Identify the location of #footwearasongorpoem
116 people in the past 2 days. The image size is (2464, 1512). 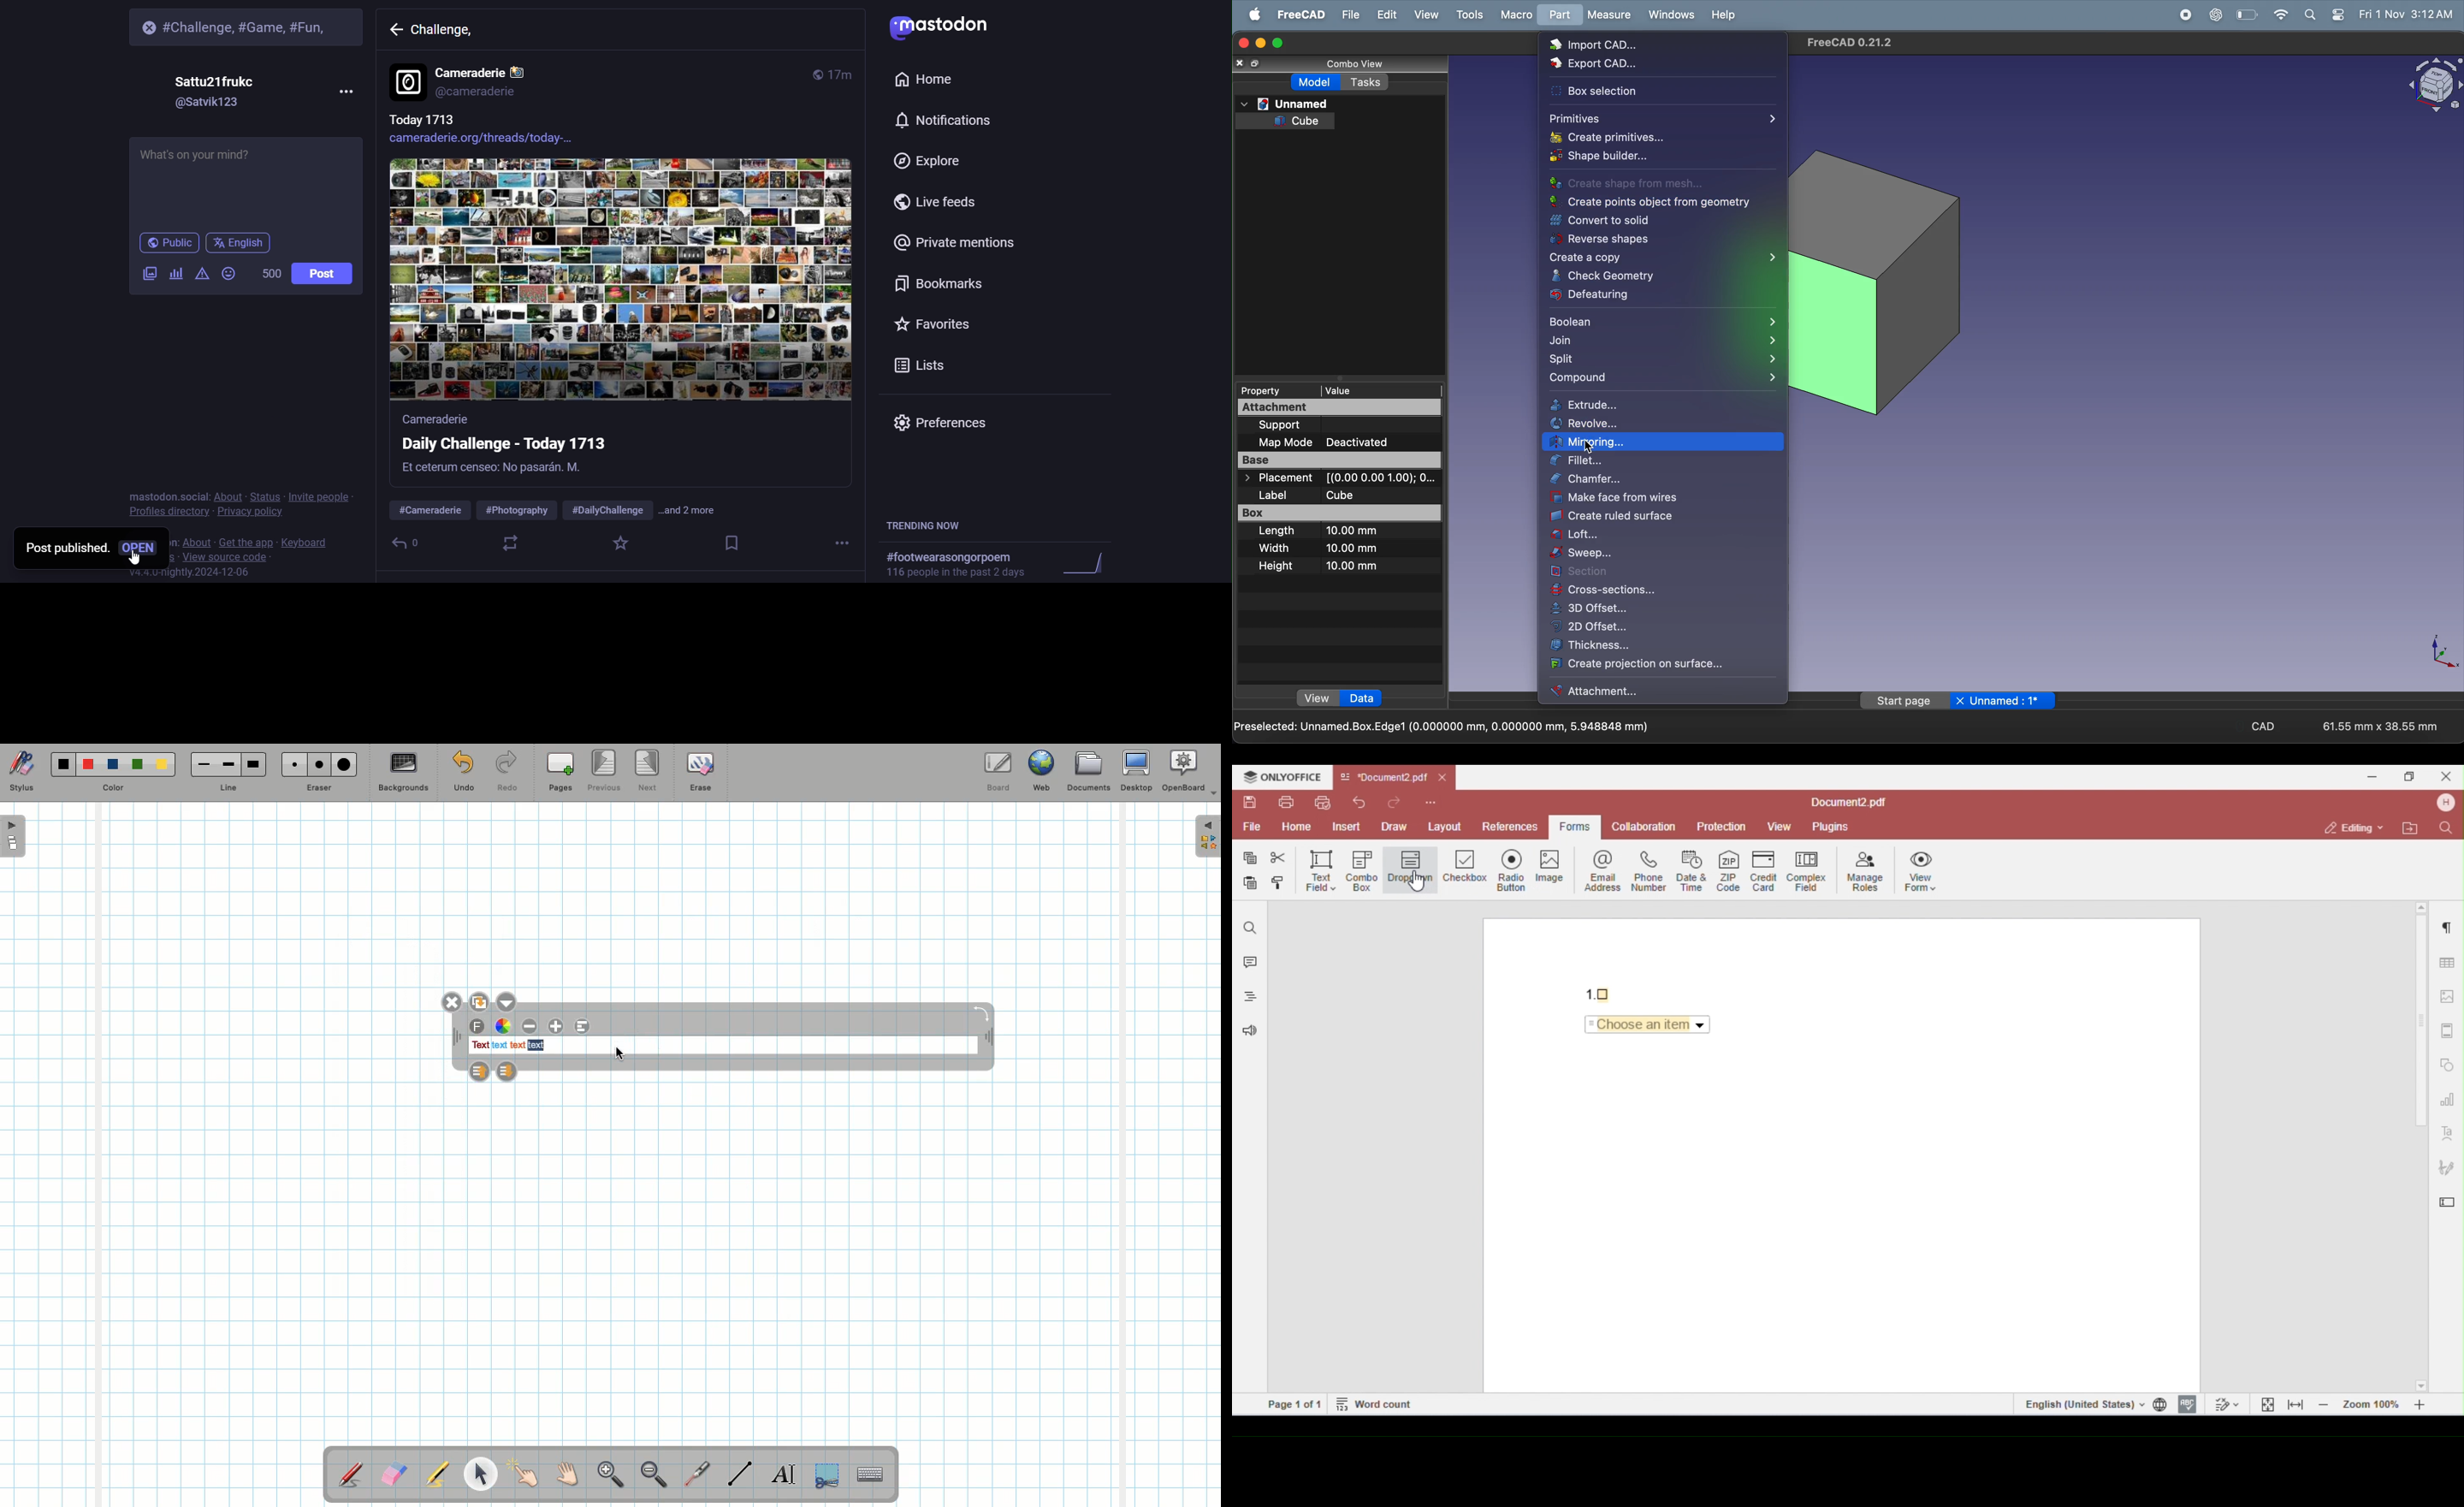
(1004, 563).